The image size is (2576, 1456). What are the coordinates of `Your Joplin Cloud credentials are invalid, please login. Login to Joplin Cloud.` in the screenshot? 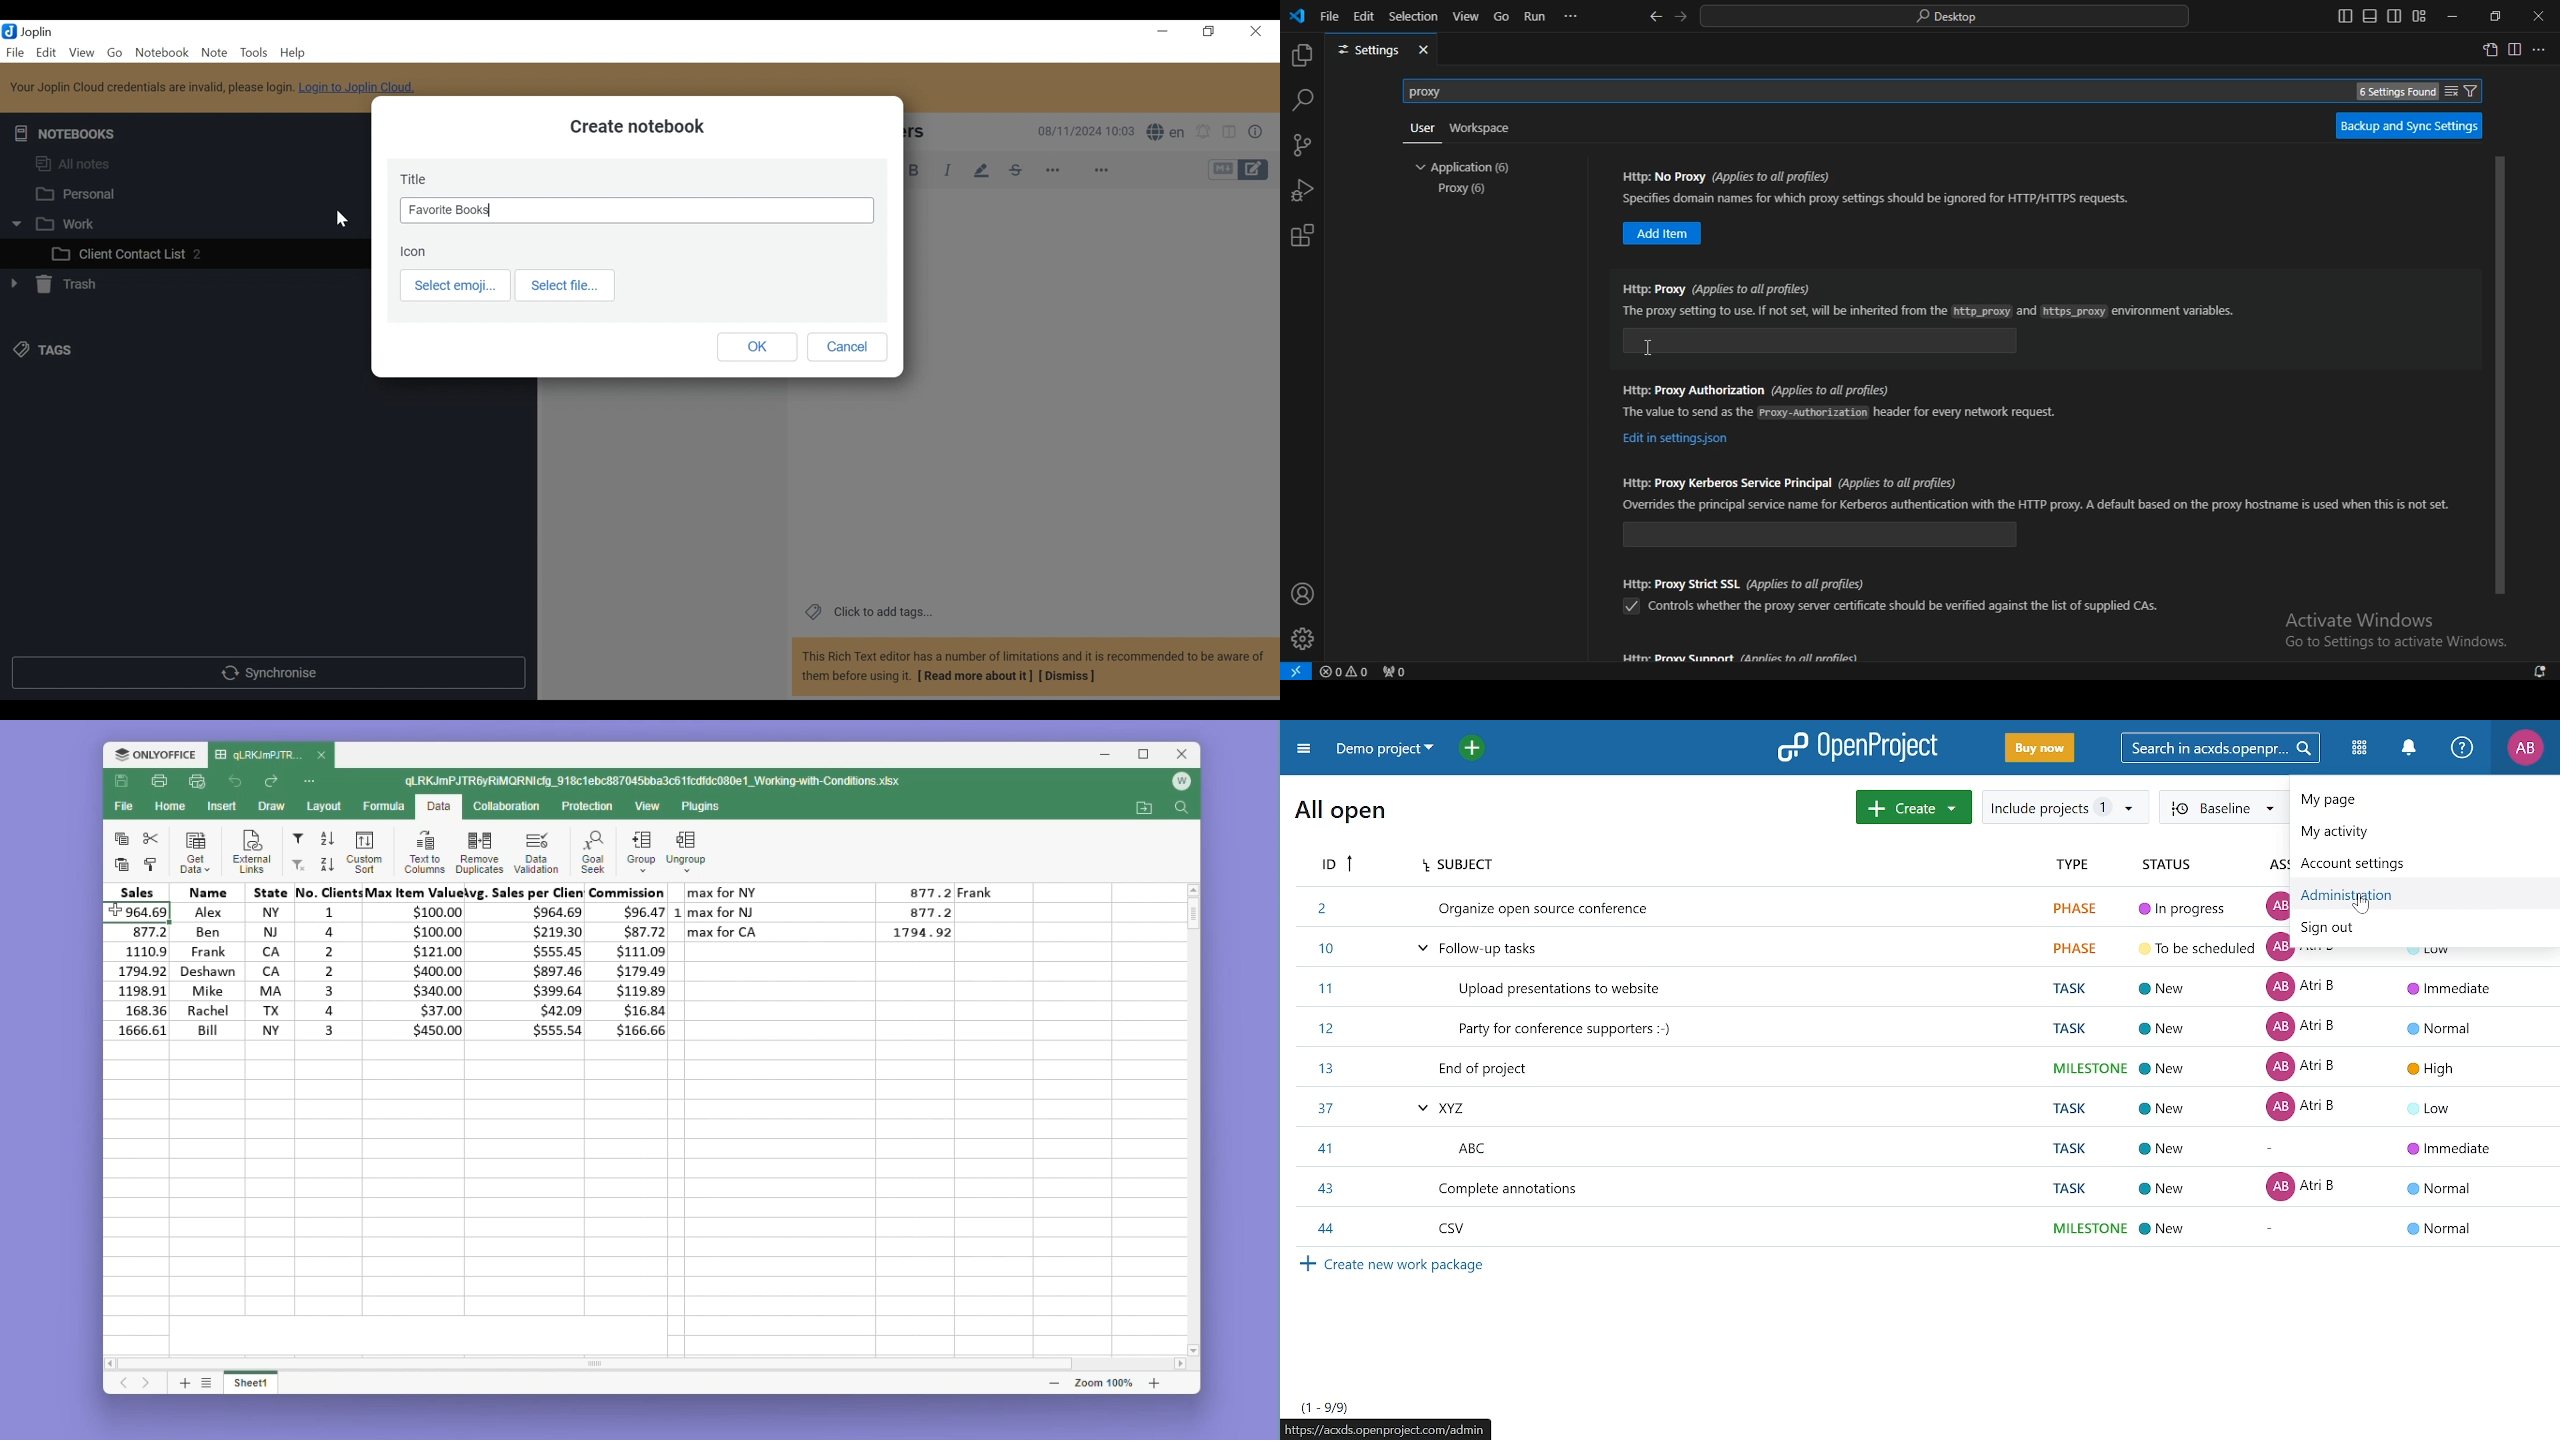 It's located at (217, 87).